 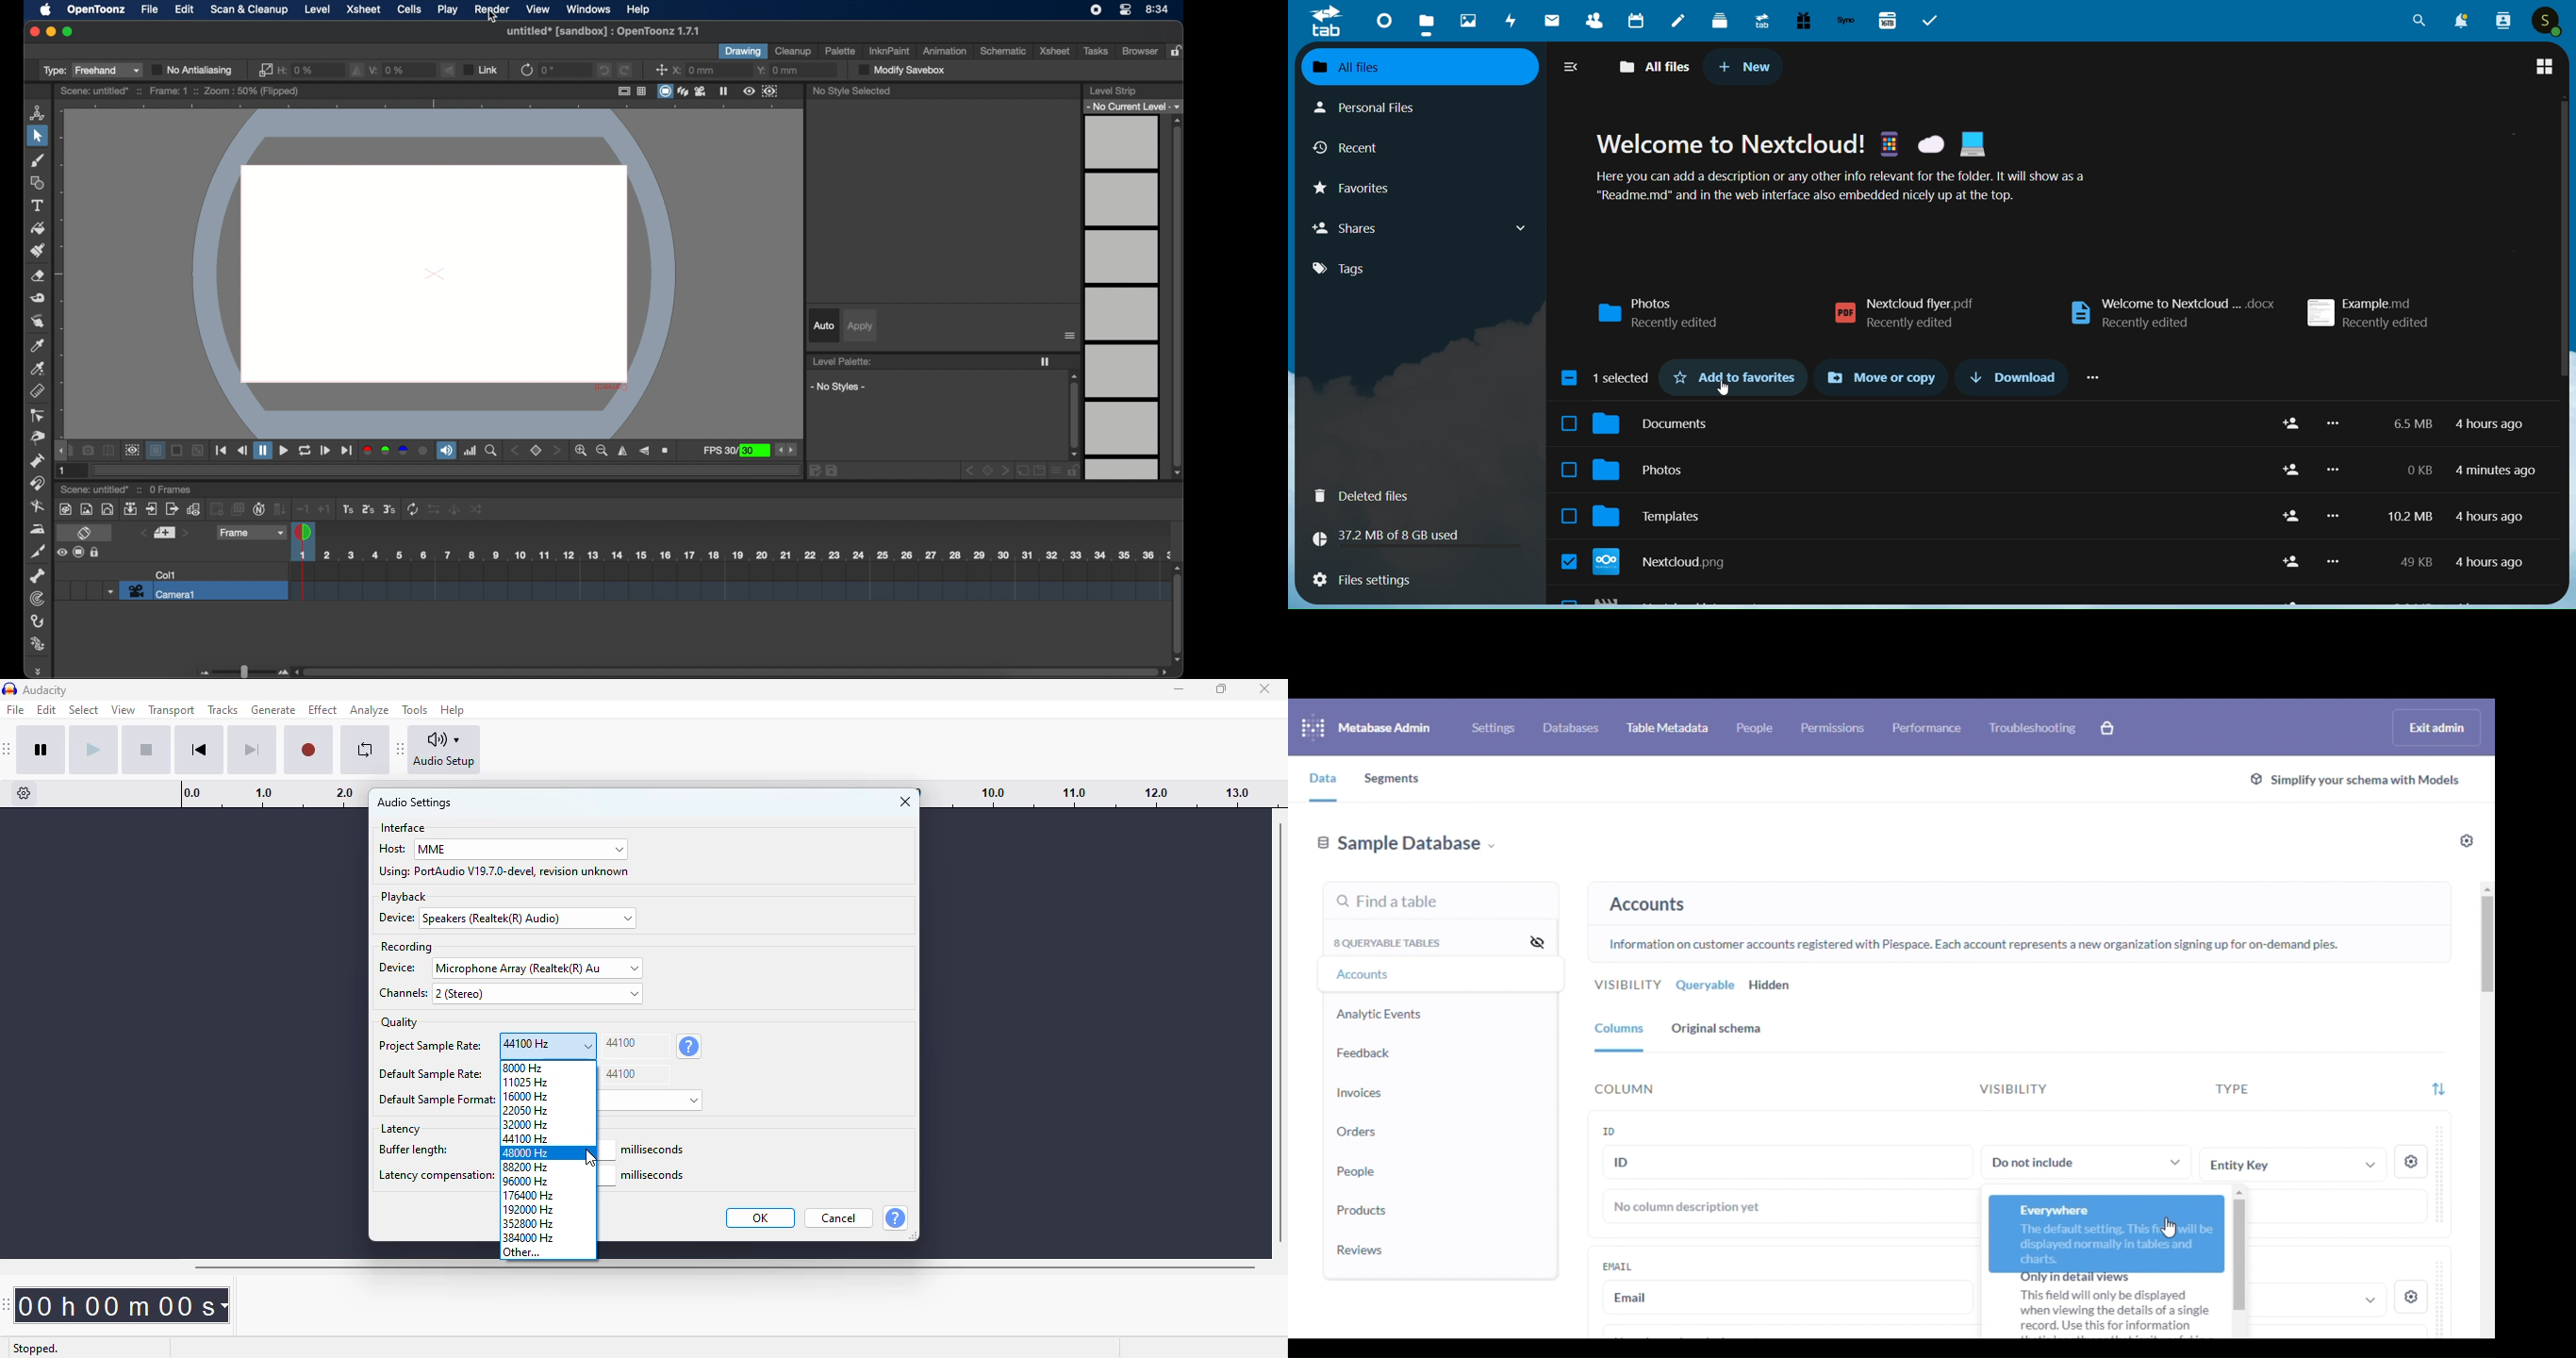 What do you see at coordinates (1112, 91) in the screenshot?
I see `level strip` at bounding box center [1112, 91].